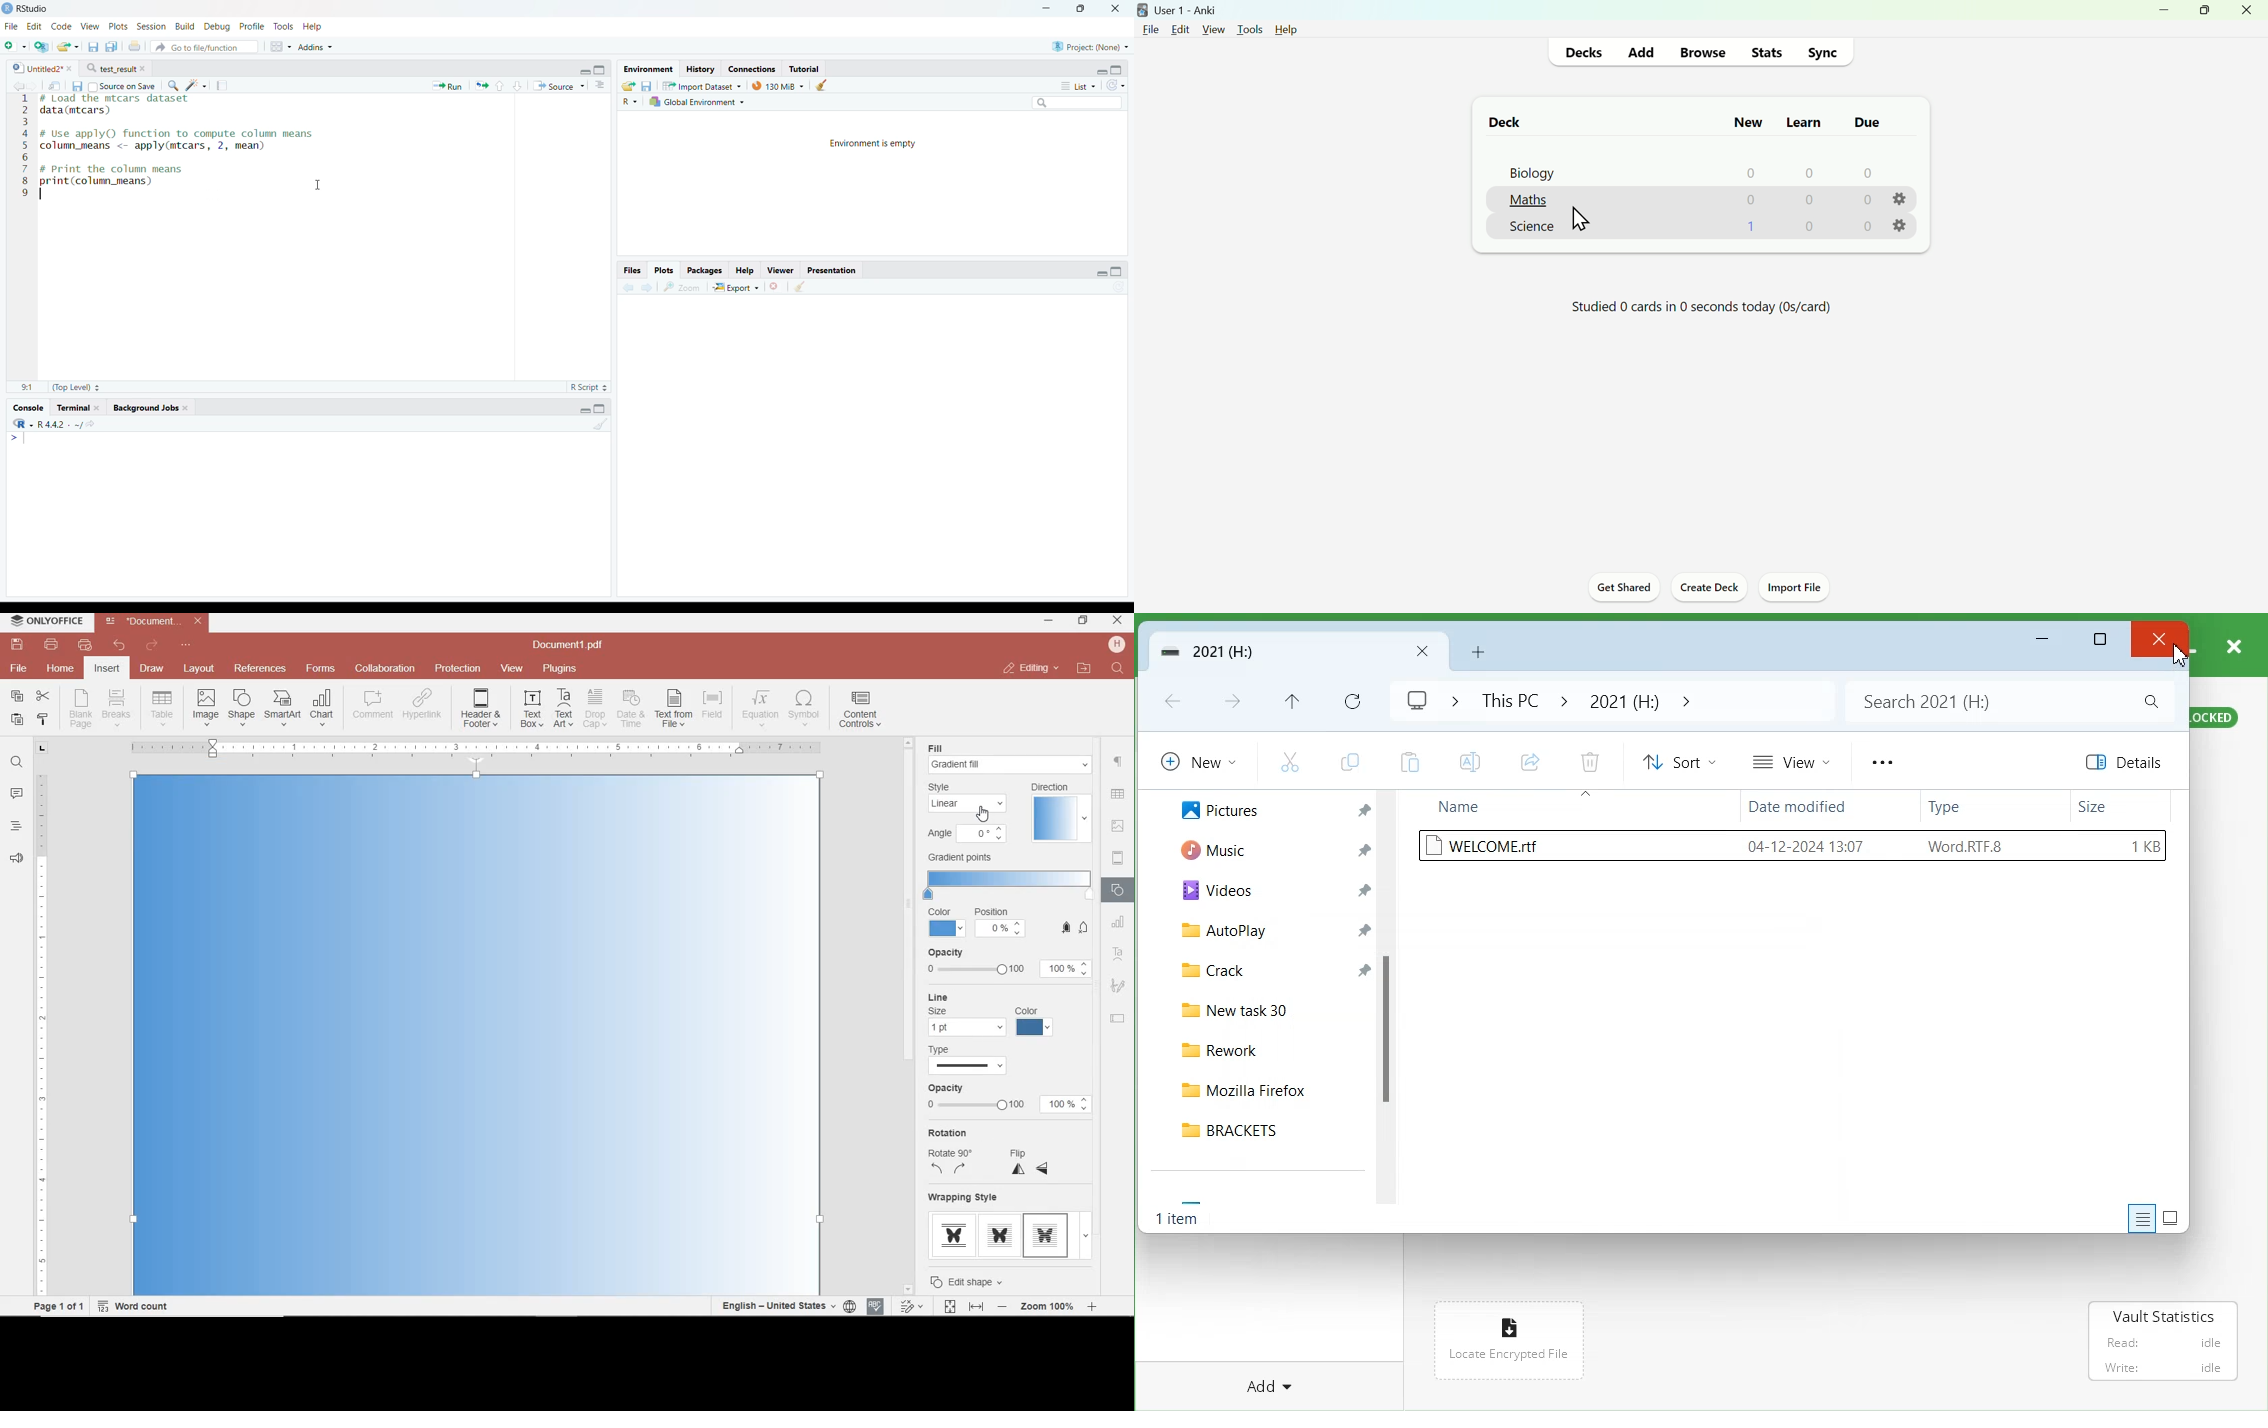 Image resolution: width=2268 pixels, height=1428 pixels. Describe the element at coordinates (317, 27) in the screenshot. I see `Help` at that location.